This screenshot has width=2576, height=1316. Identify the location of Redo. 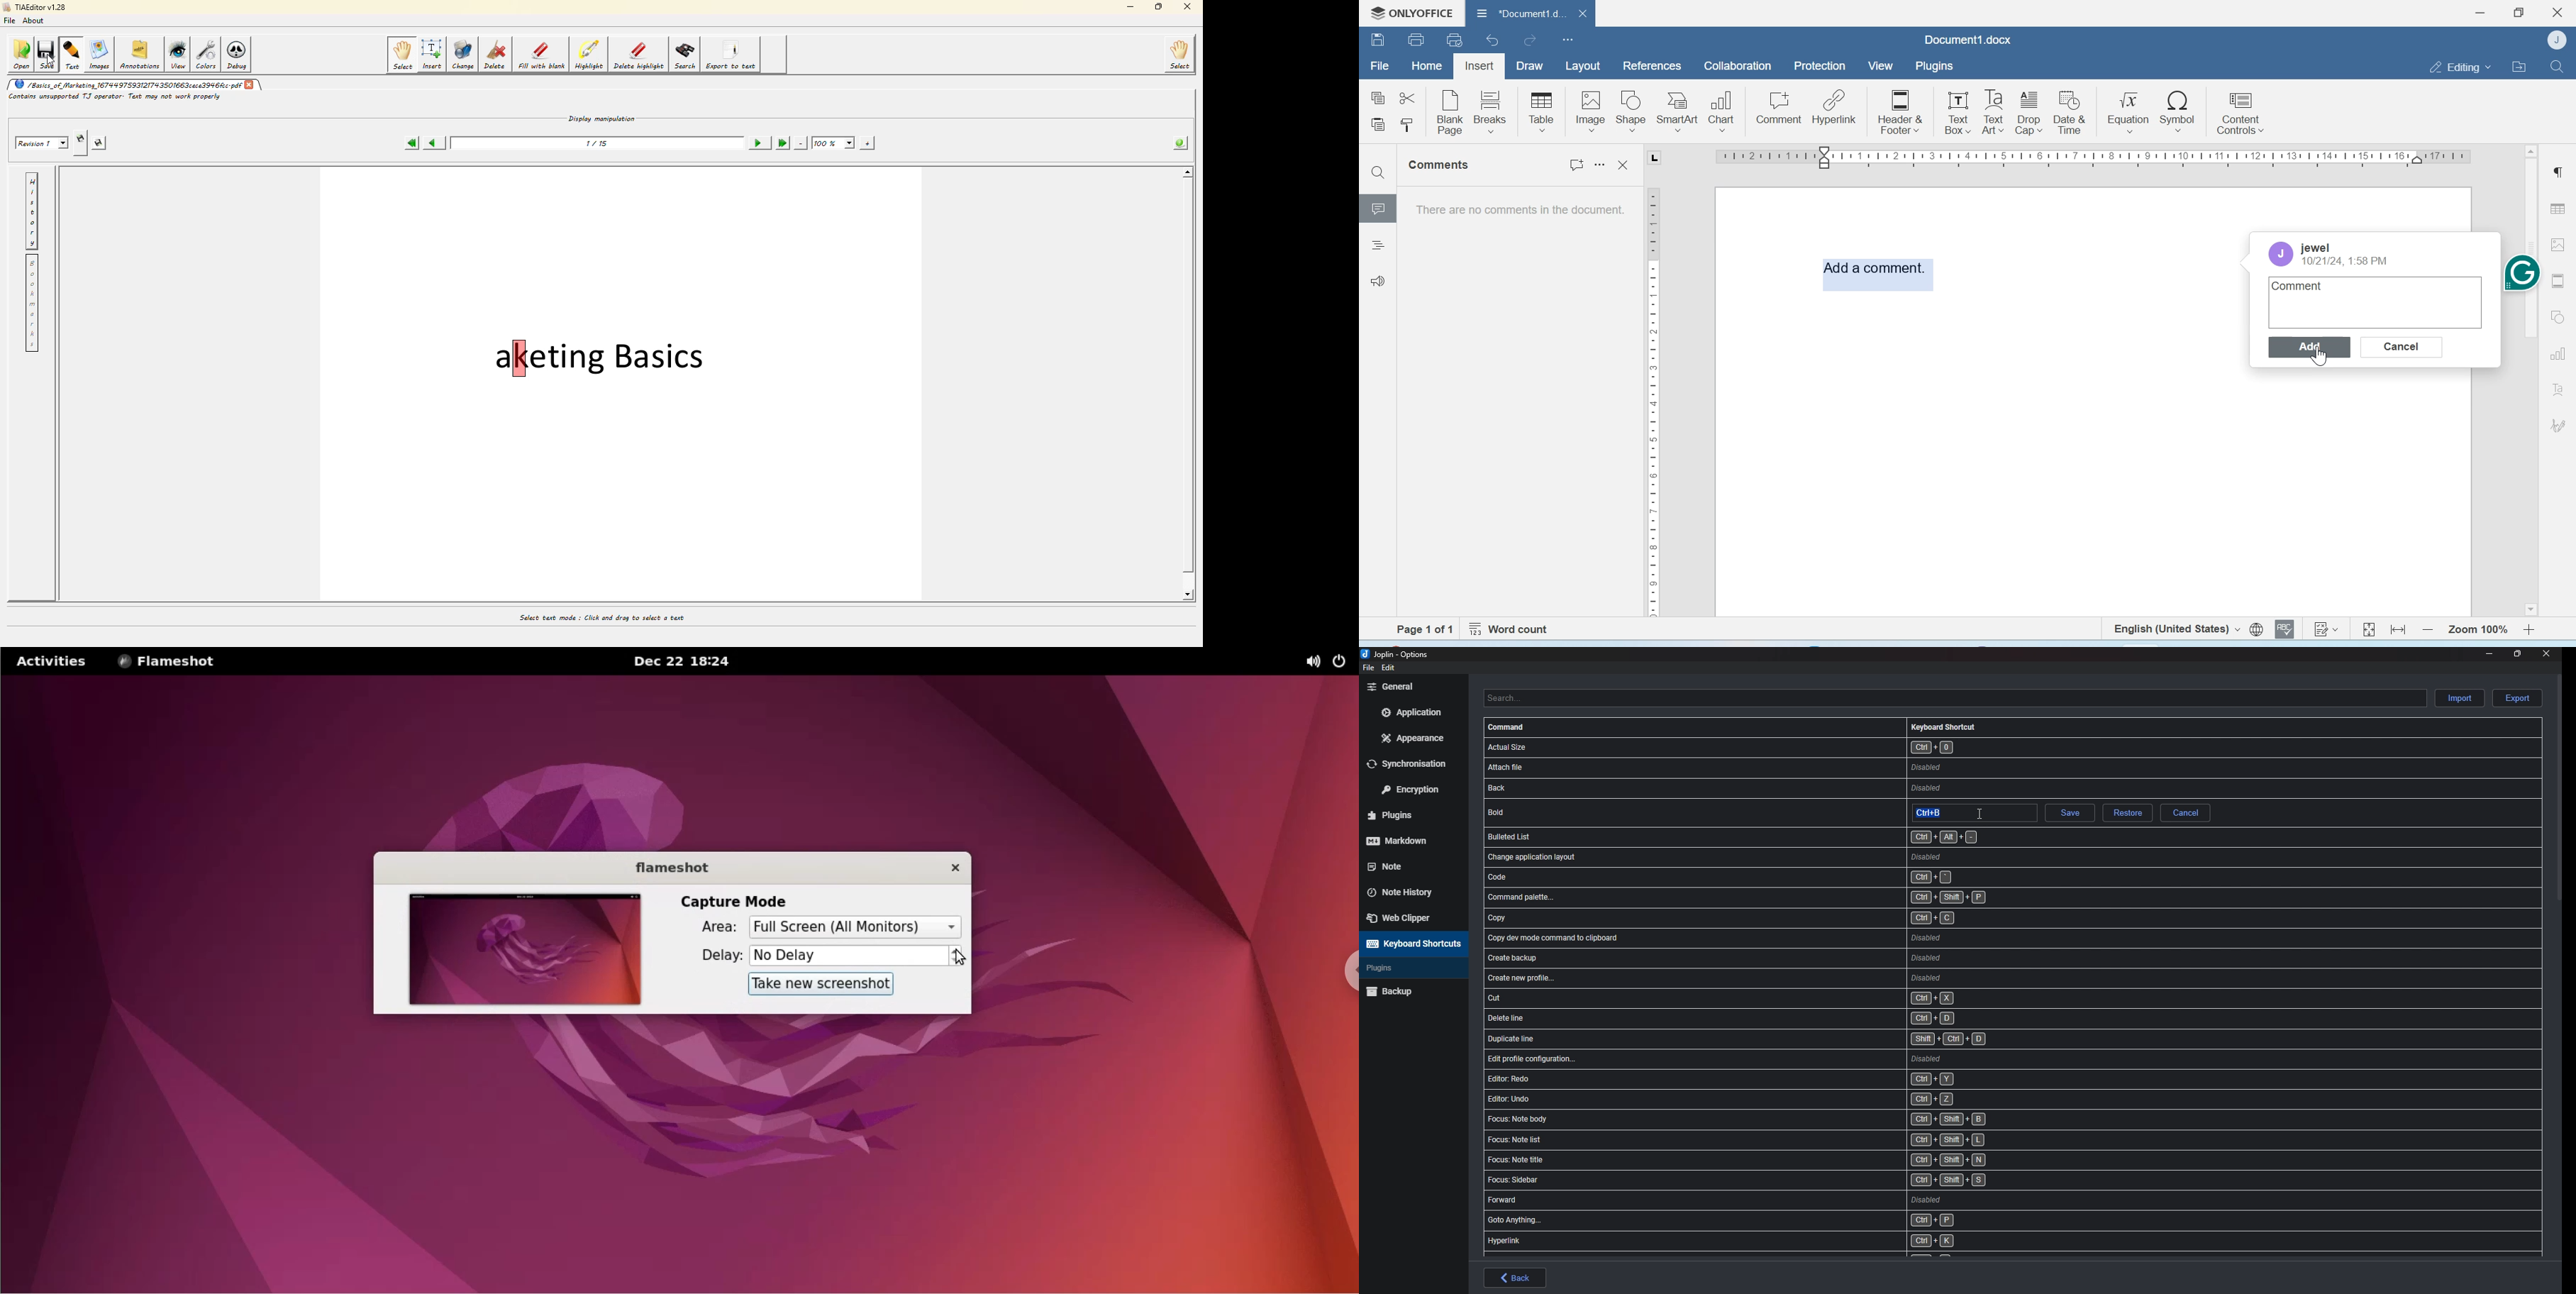
(1529, 40).